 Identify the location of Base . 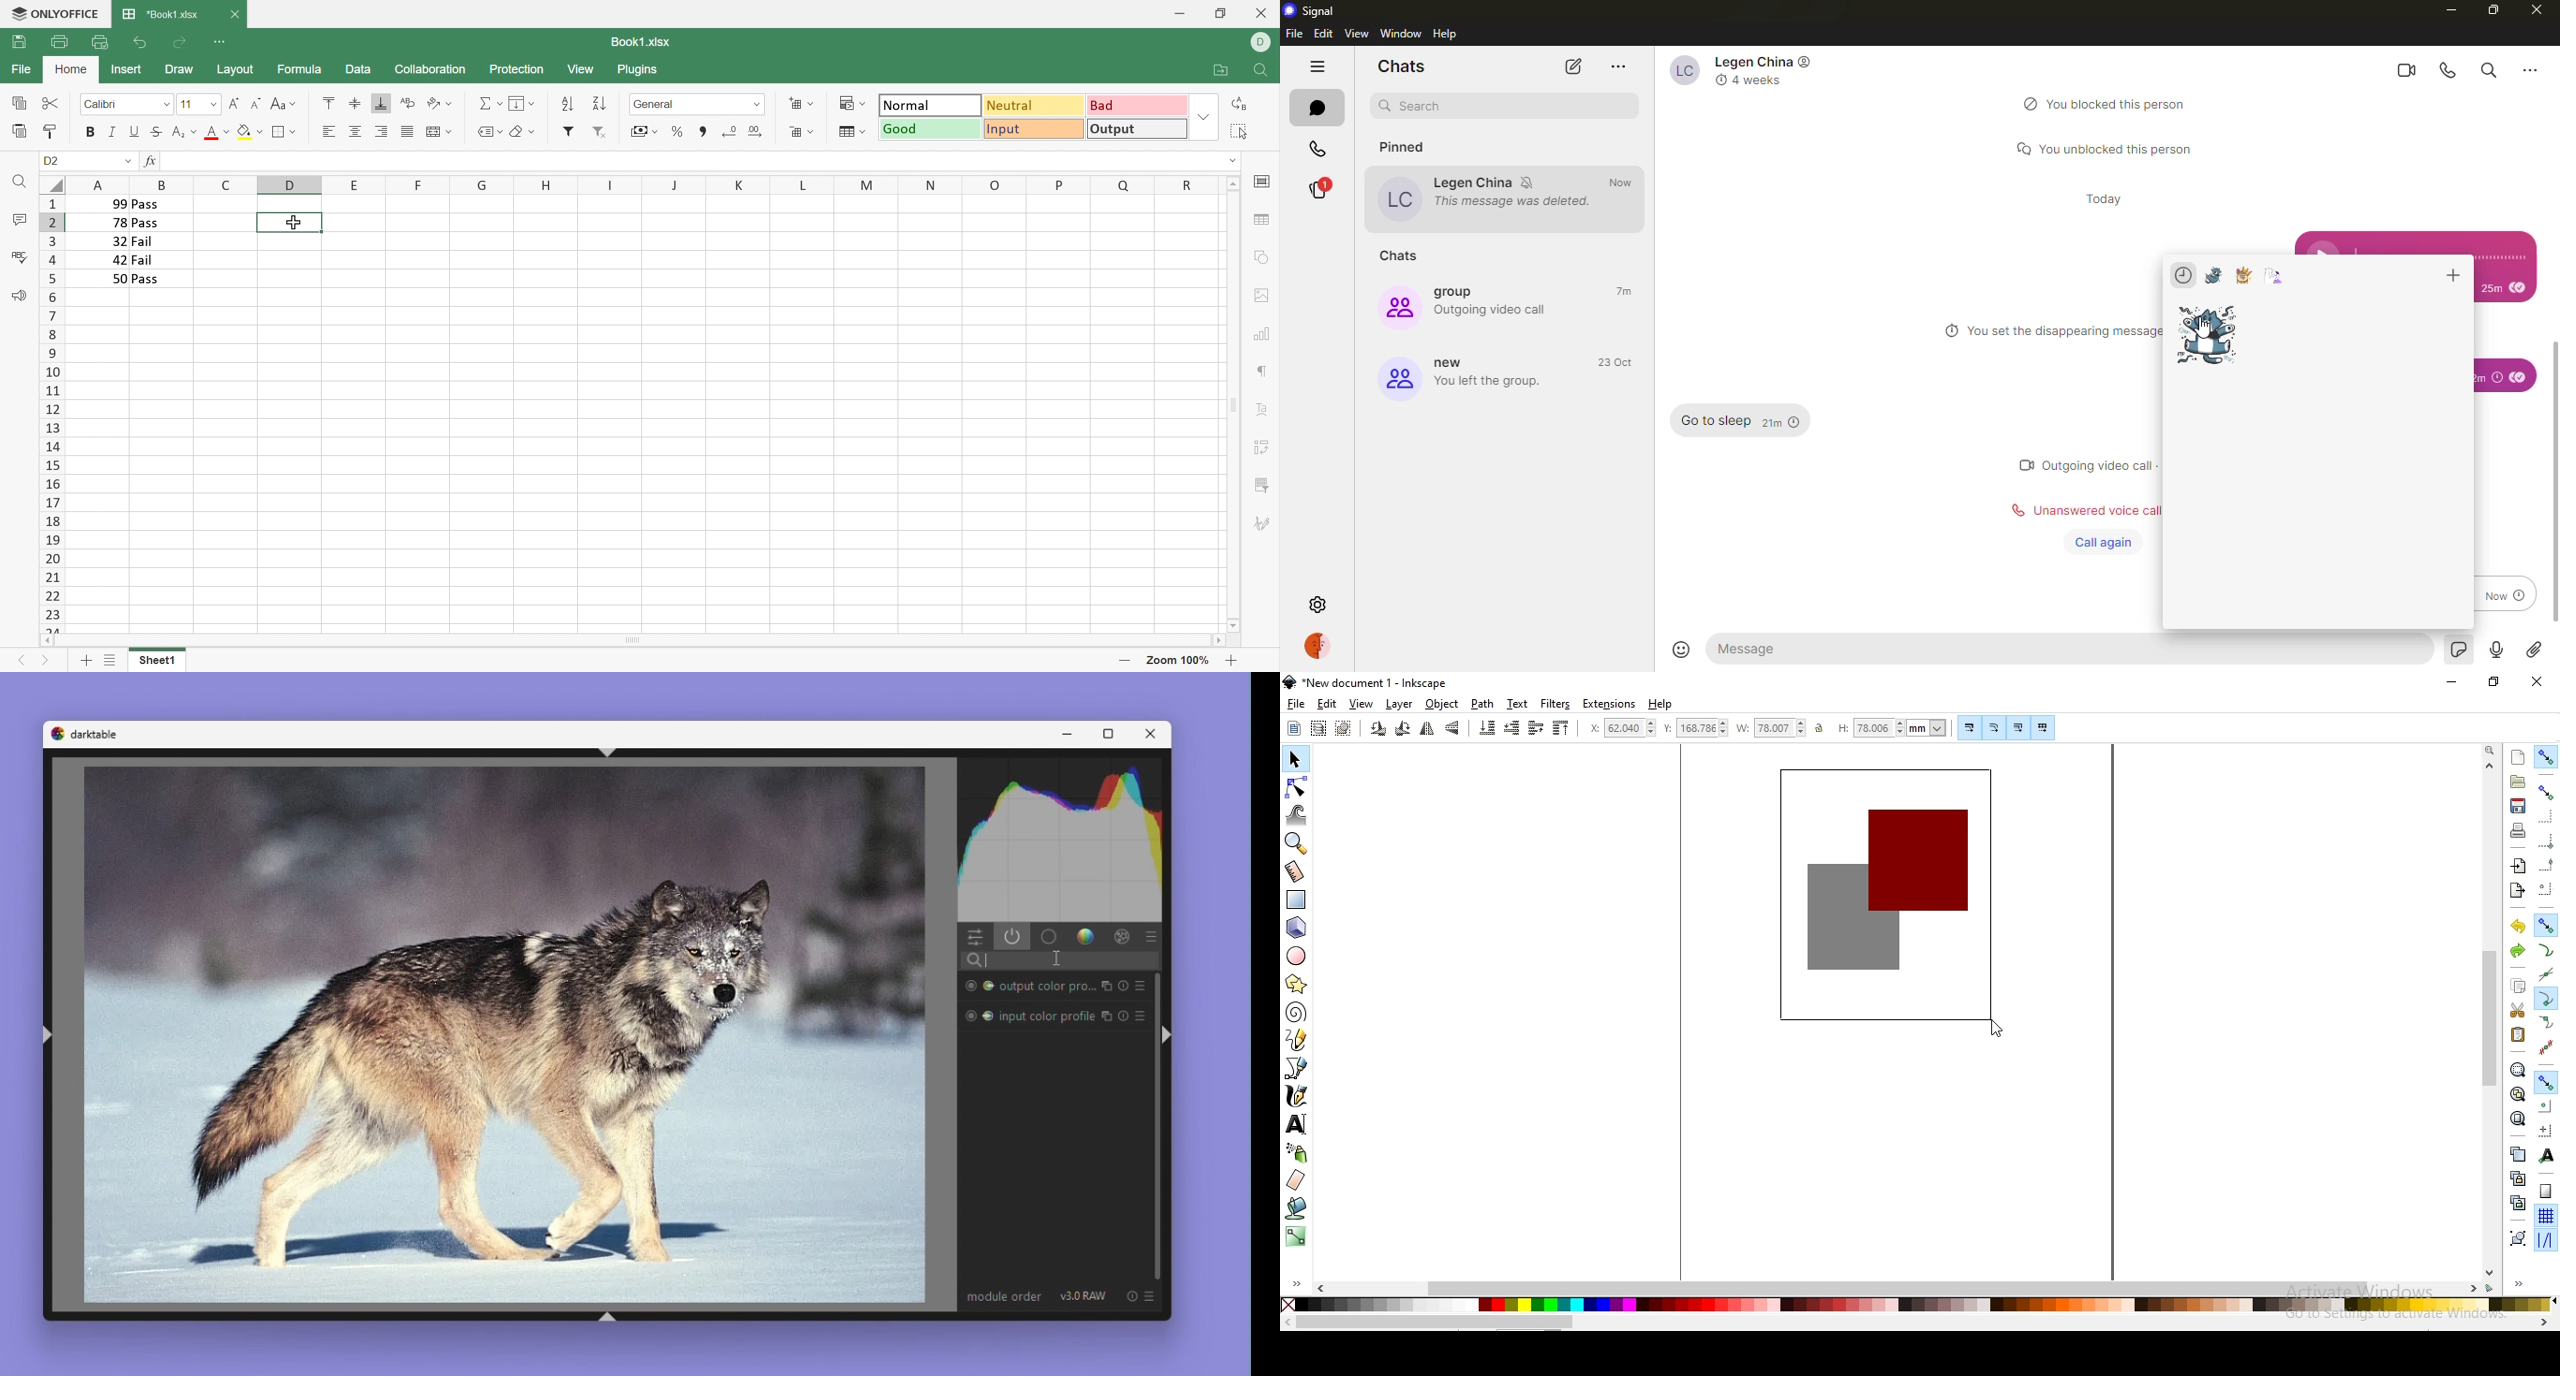
(1049, 936).